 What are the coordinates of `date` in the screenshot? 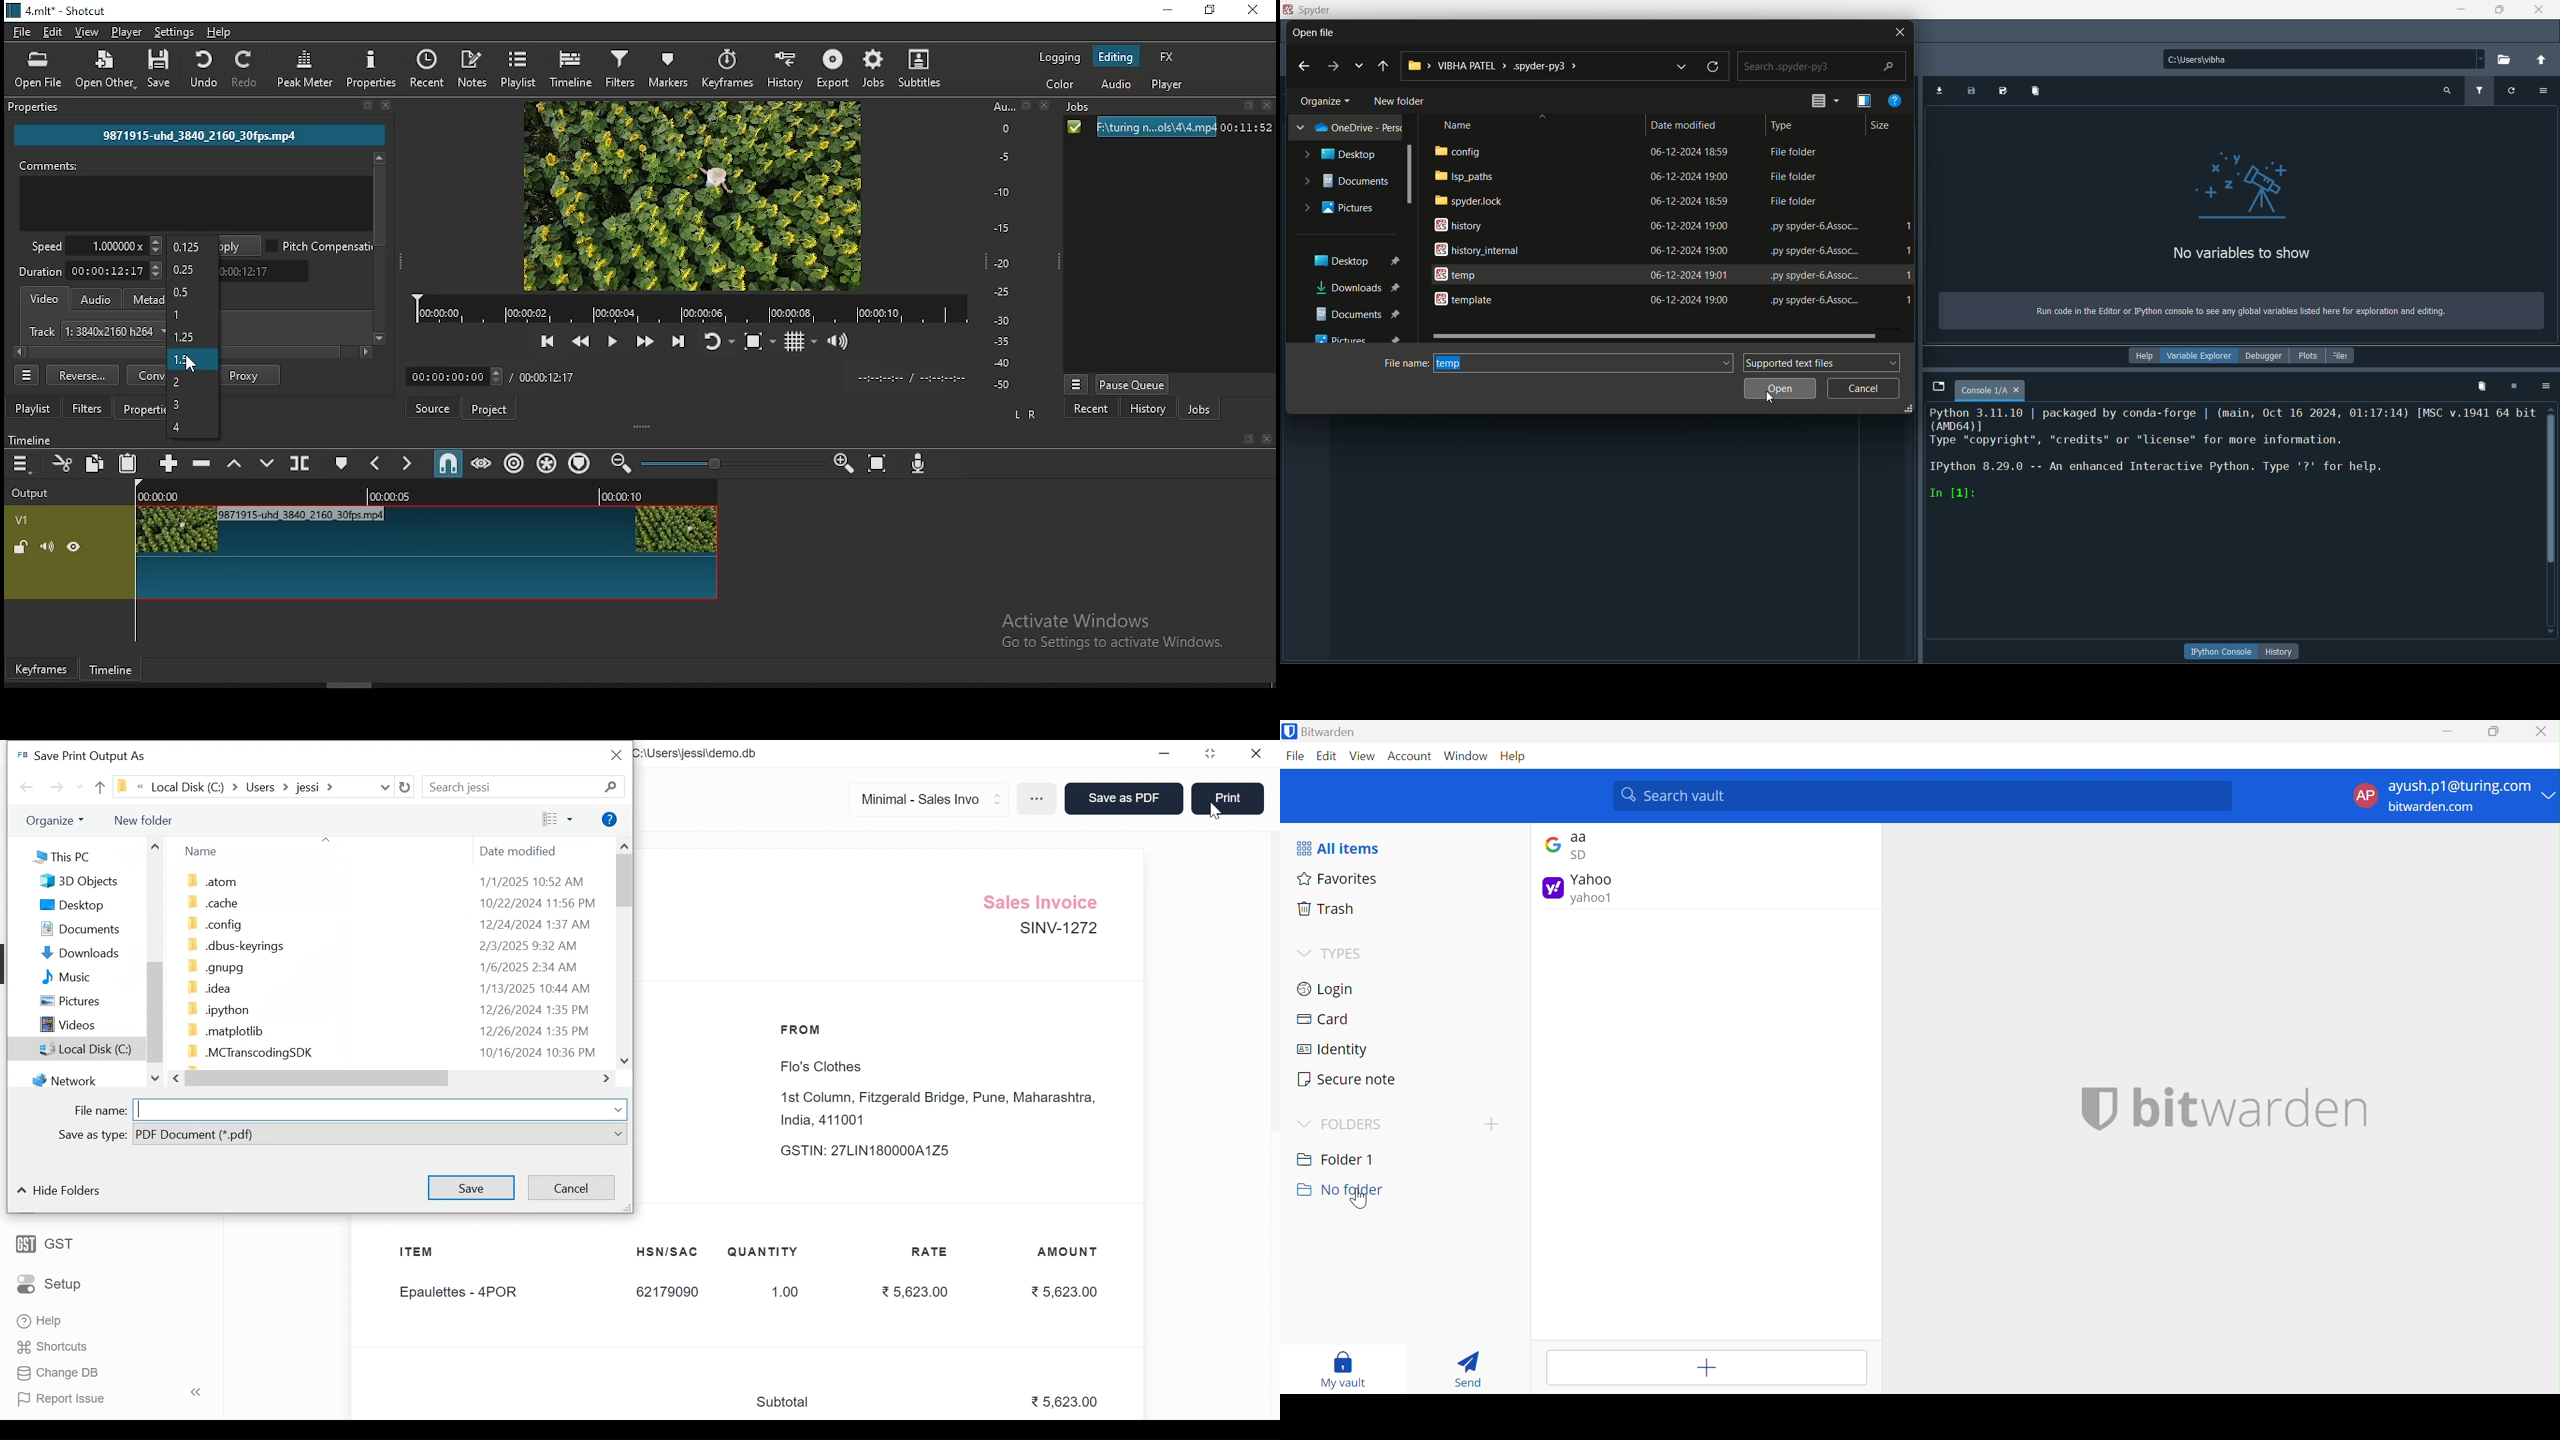 It's located at (1689, 226).